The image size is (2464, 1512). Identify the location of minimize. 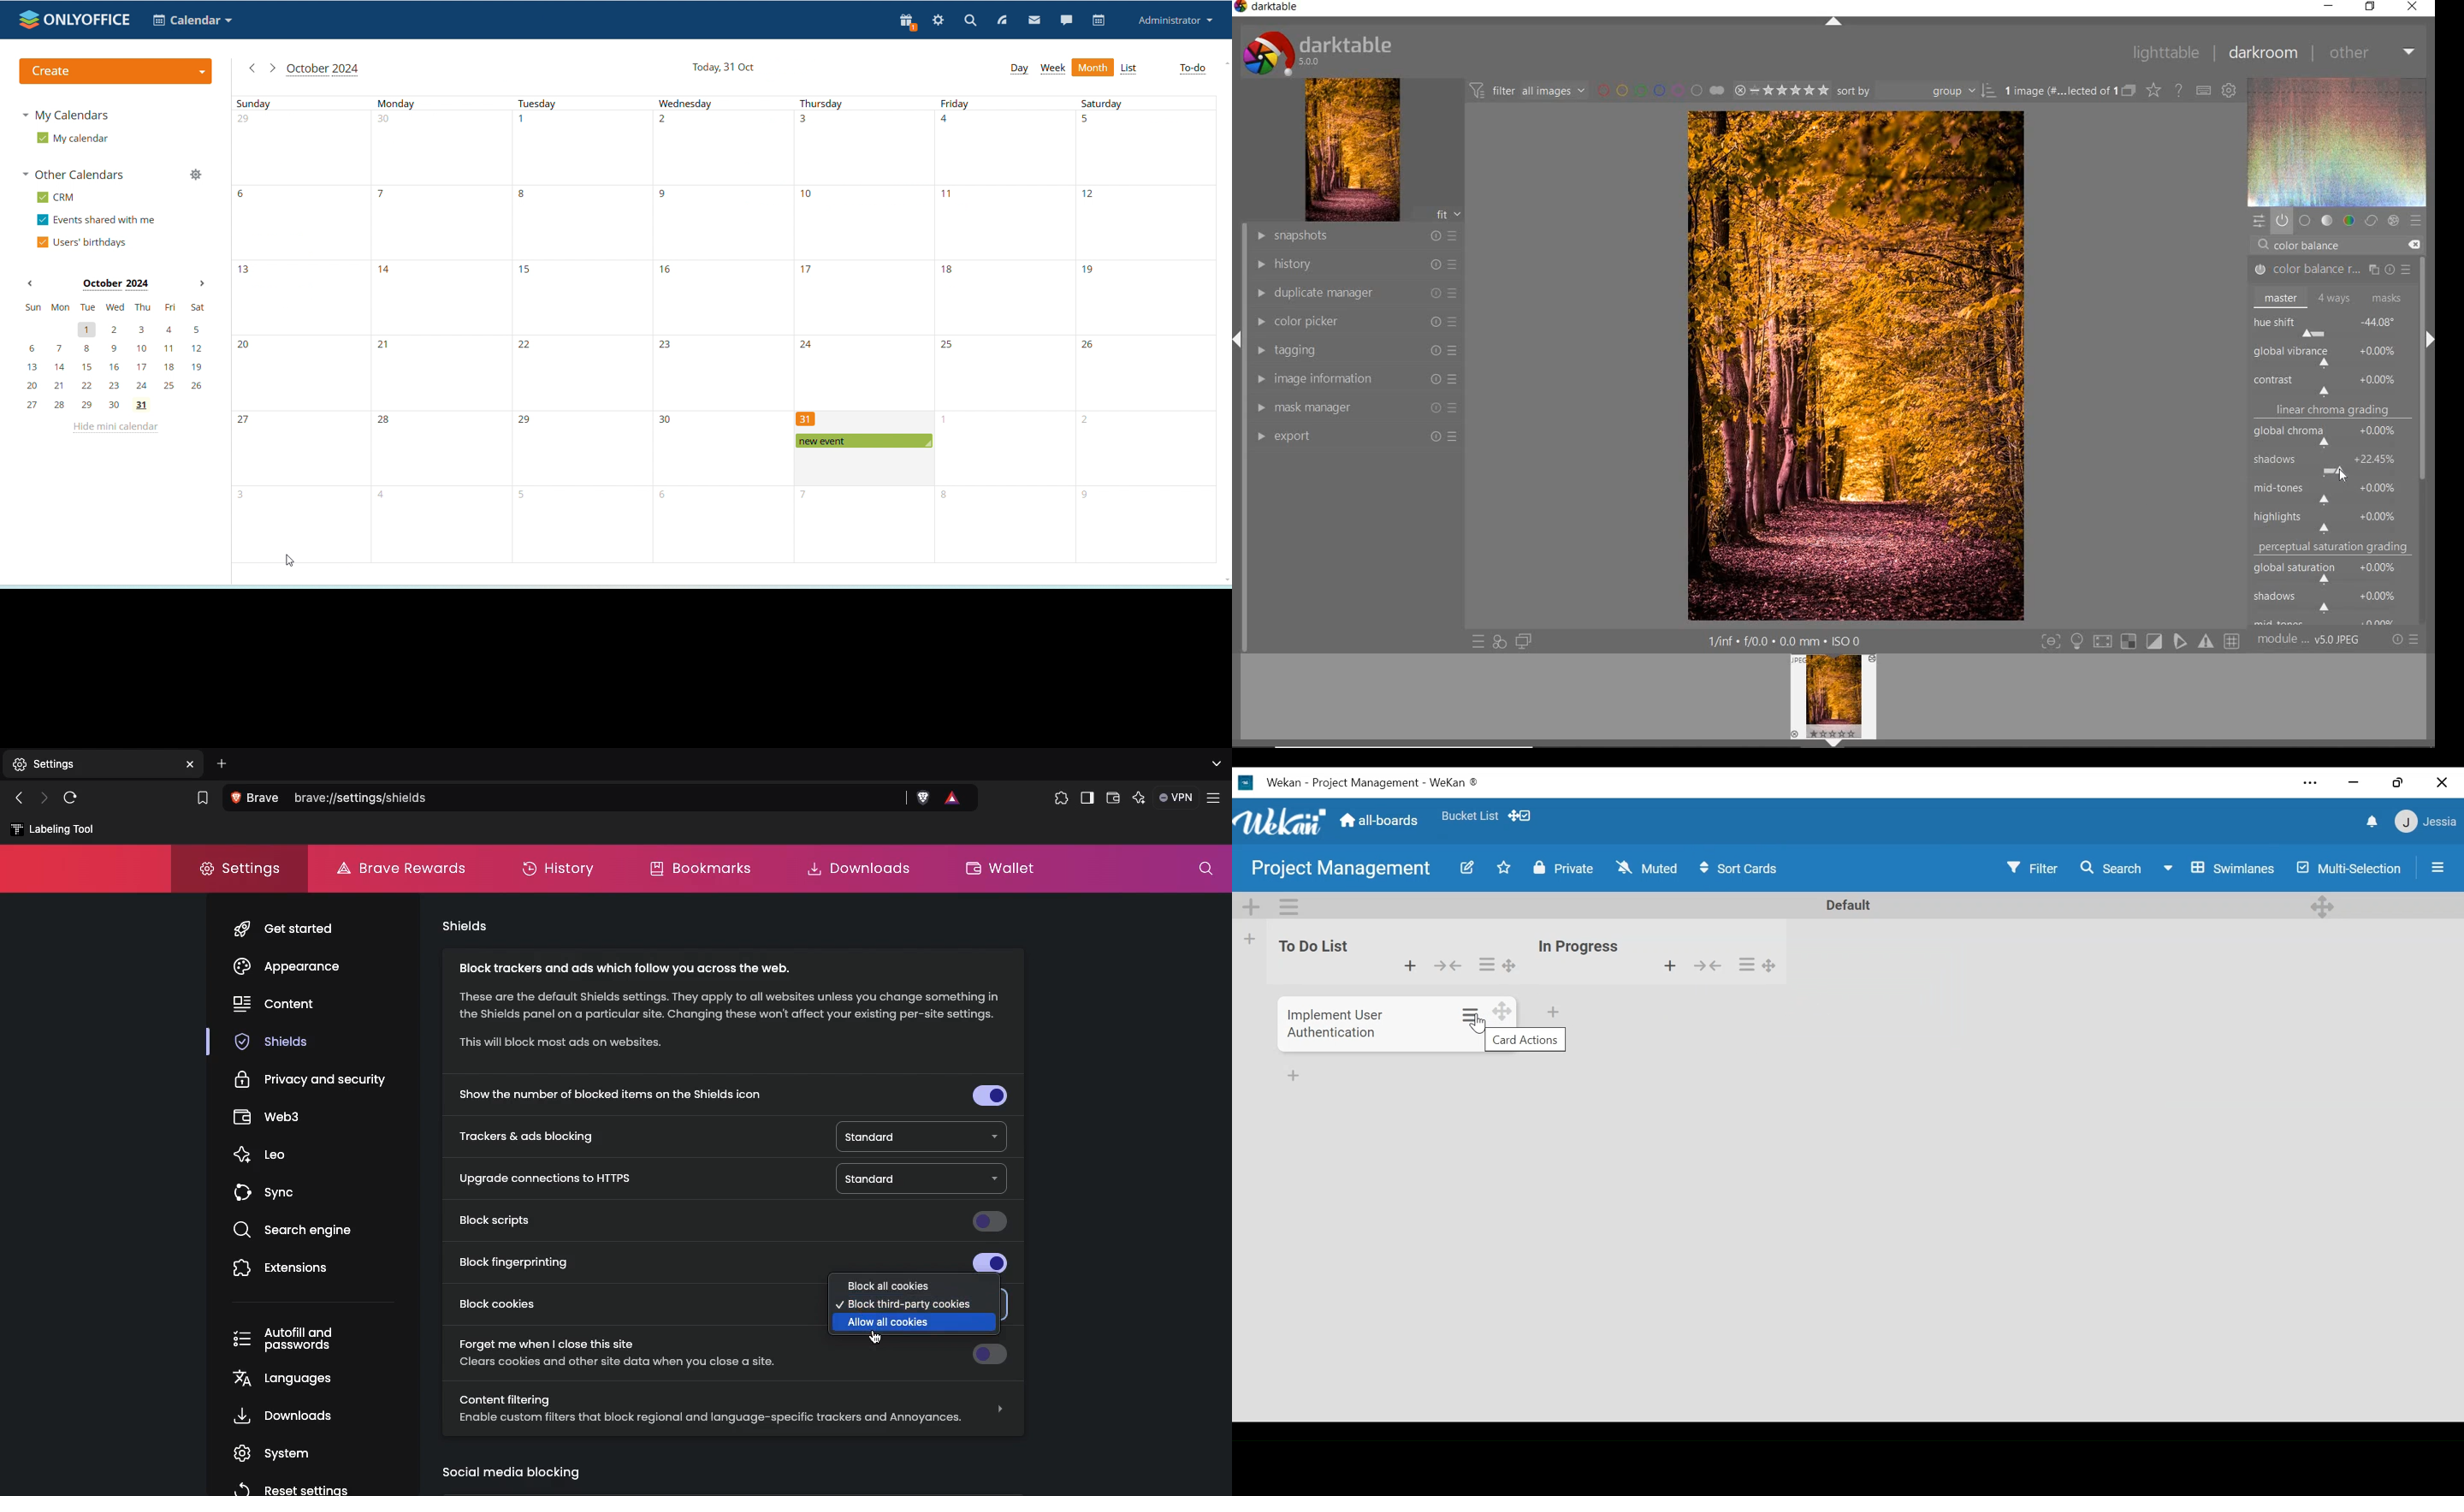
(2330, 5).